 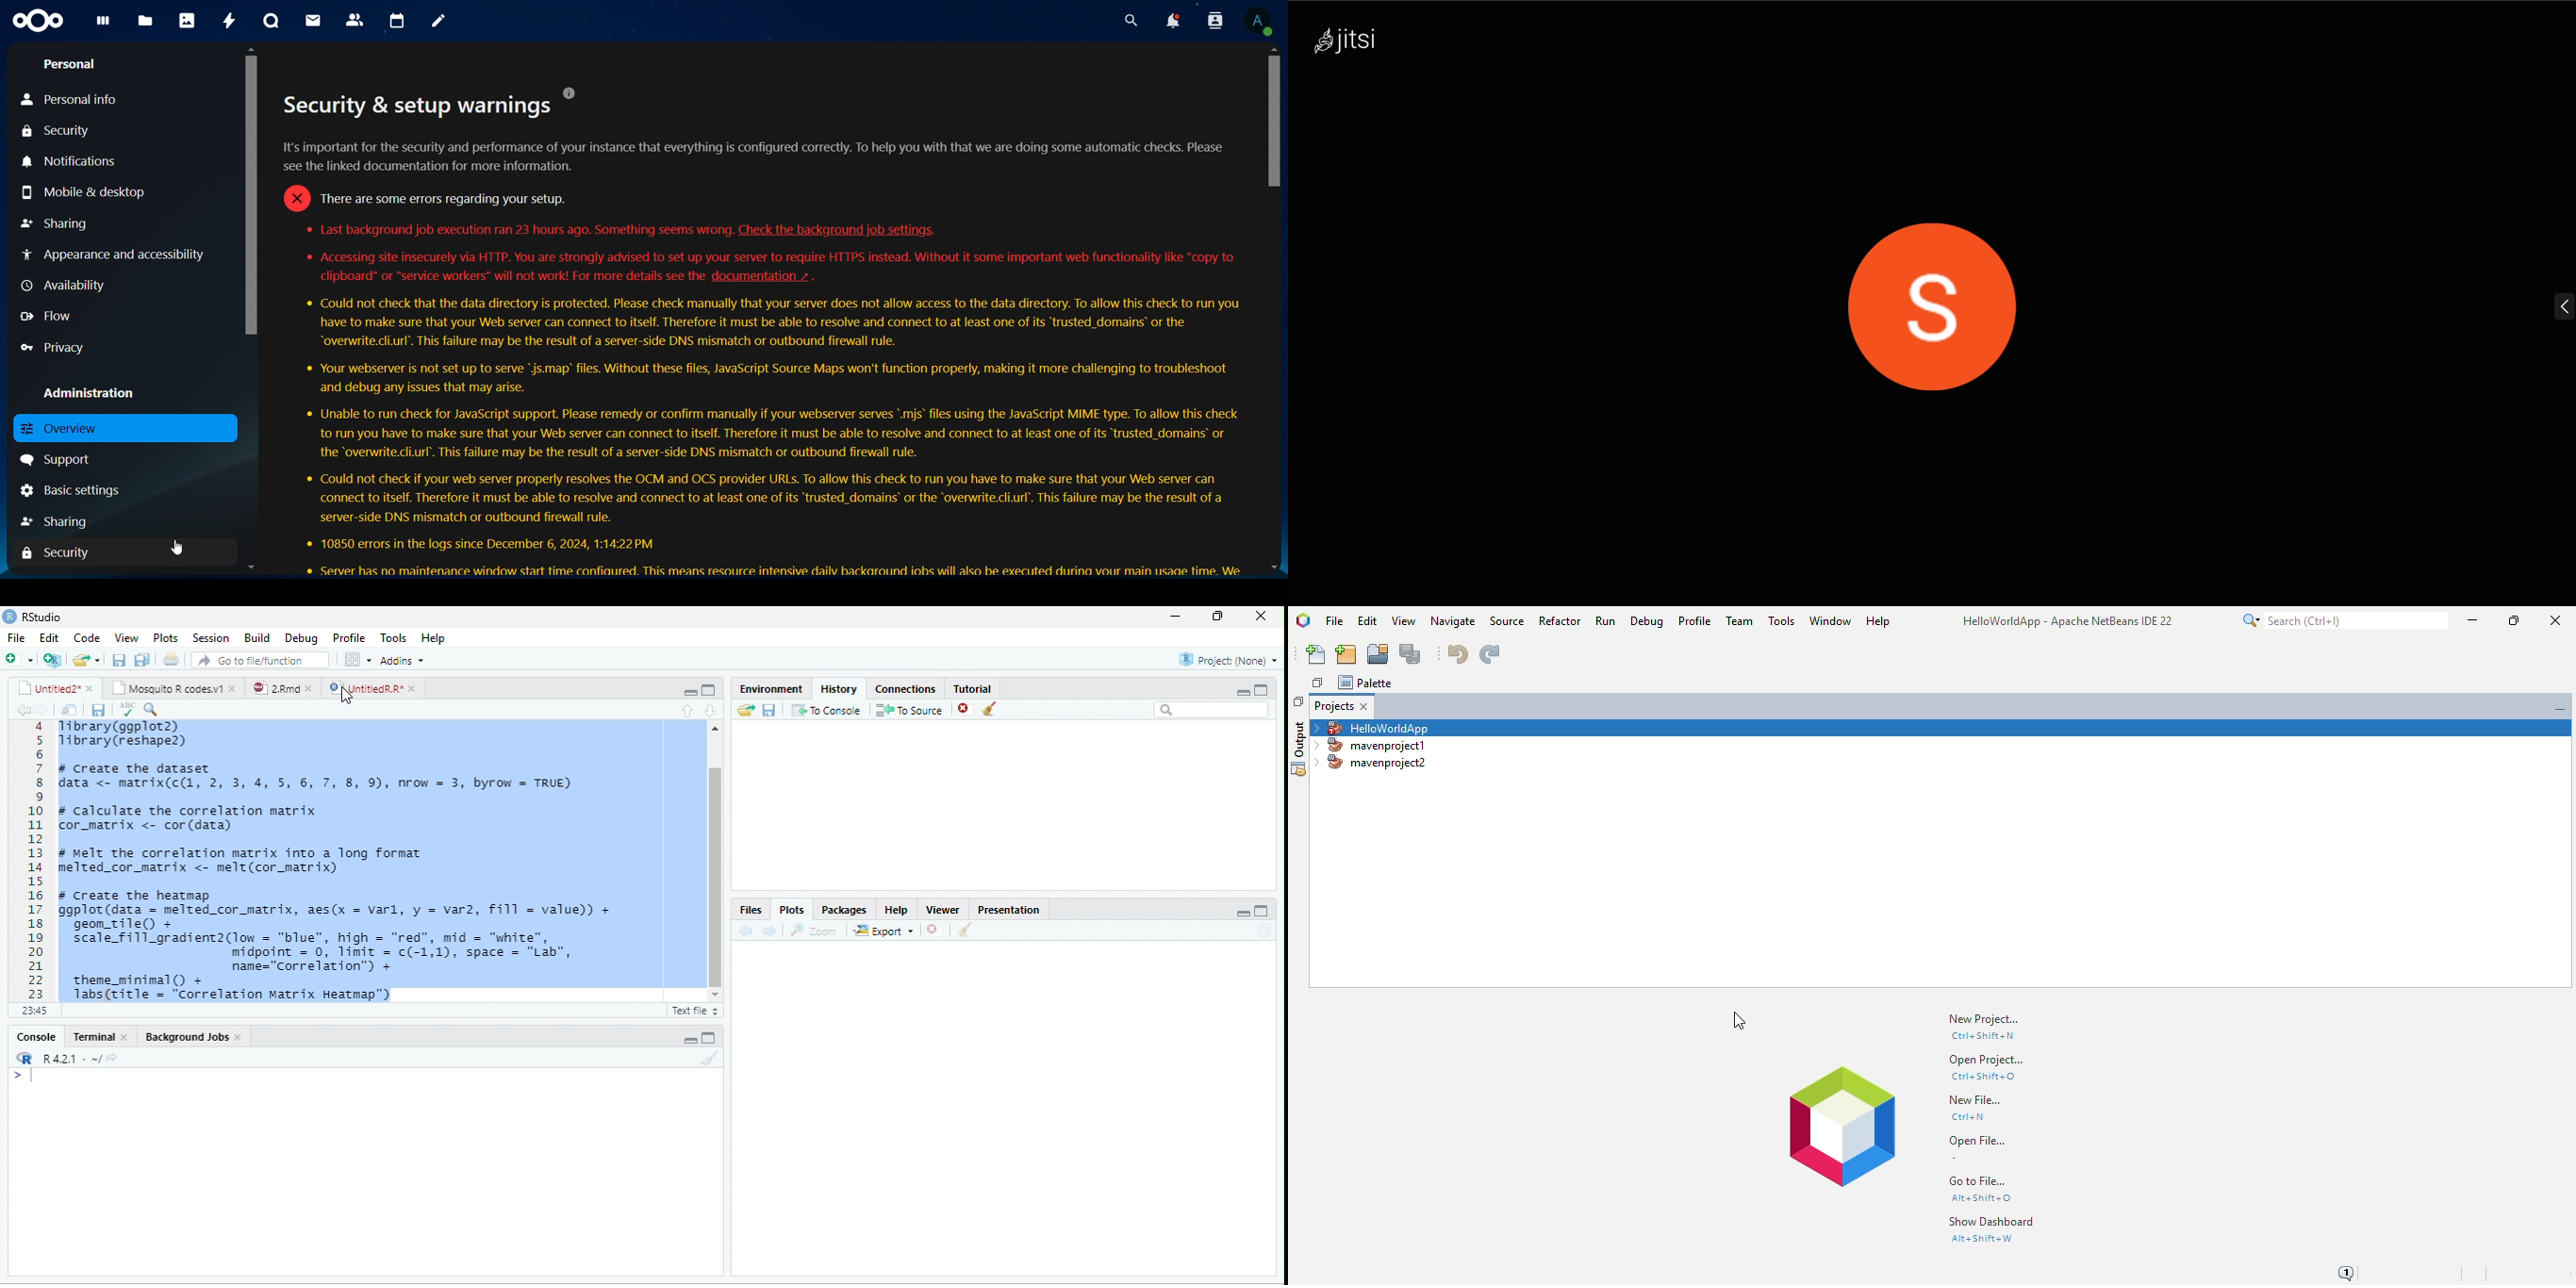 I want to click on Cursor, so click(x=172, y=550).